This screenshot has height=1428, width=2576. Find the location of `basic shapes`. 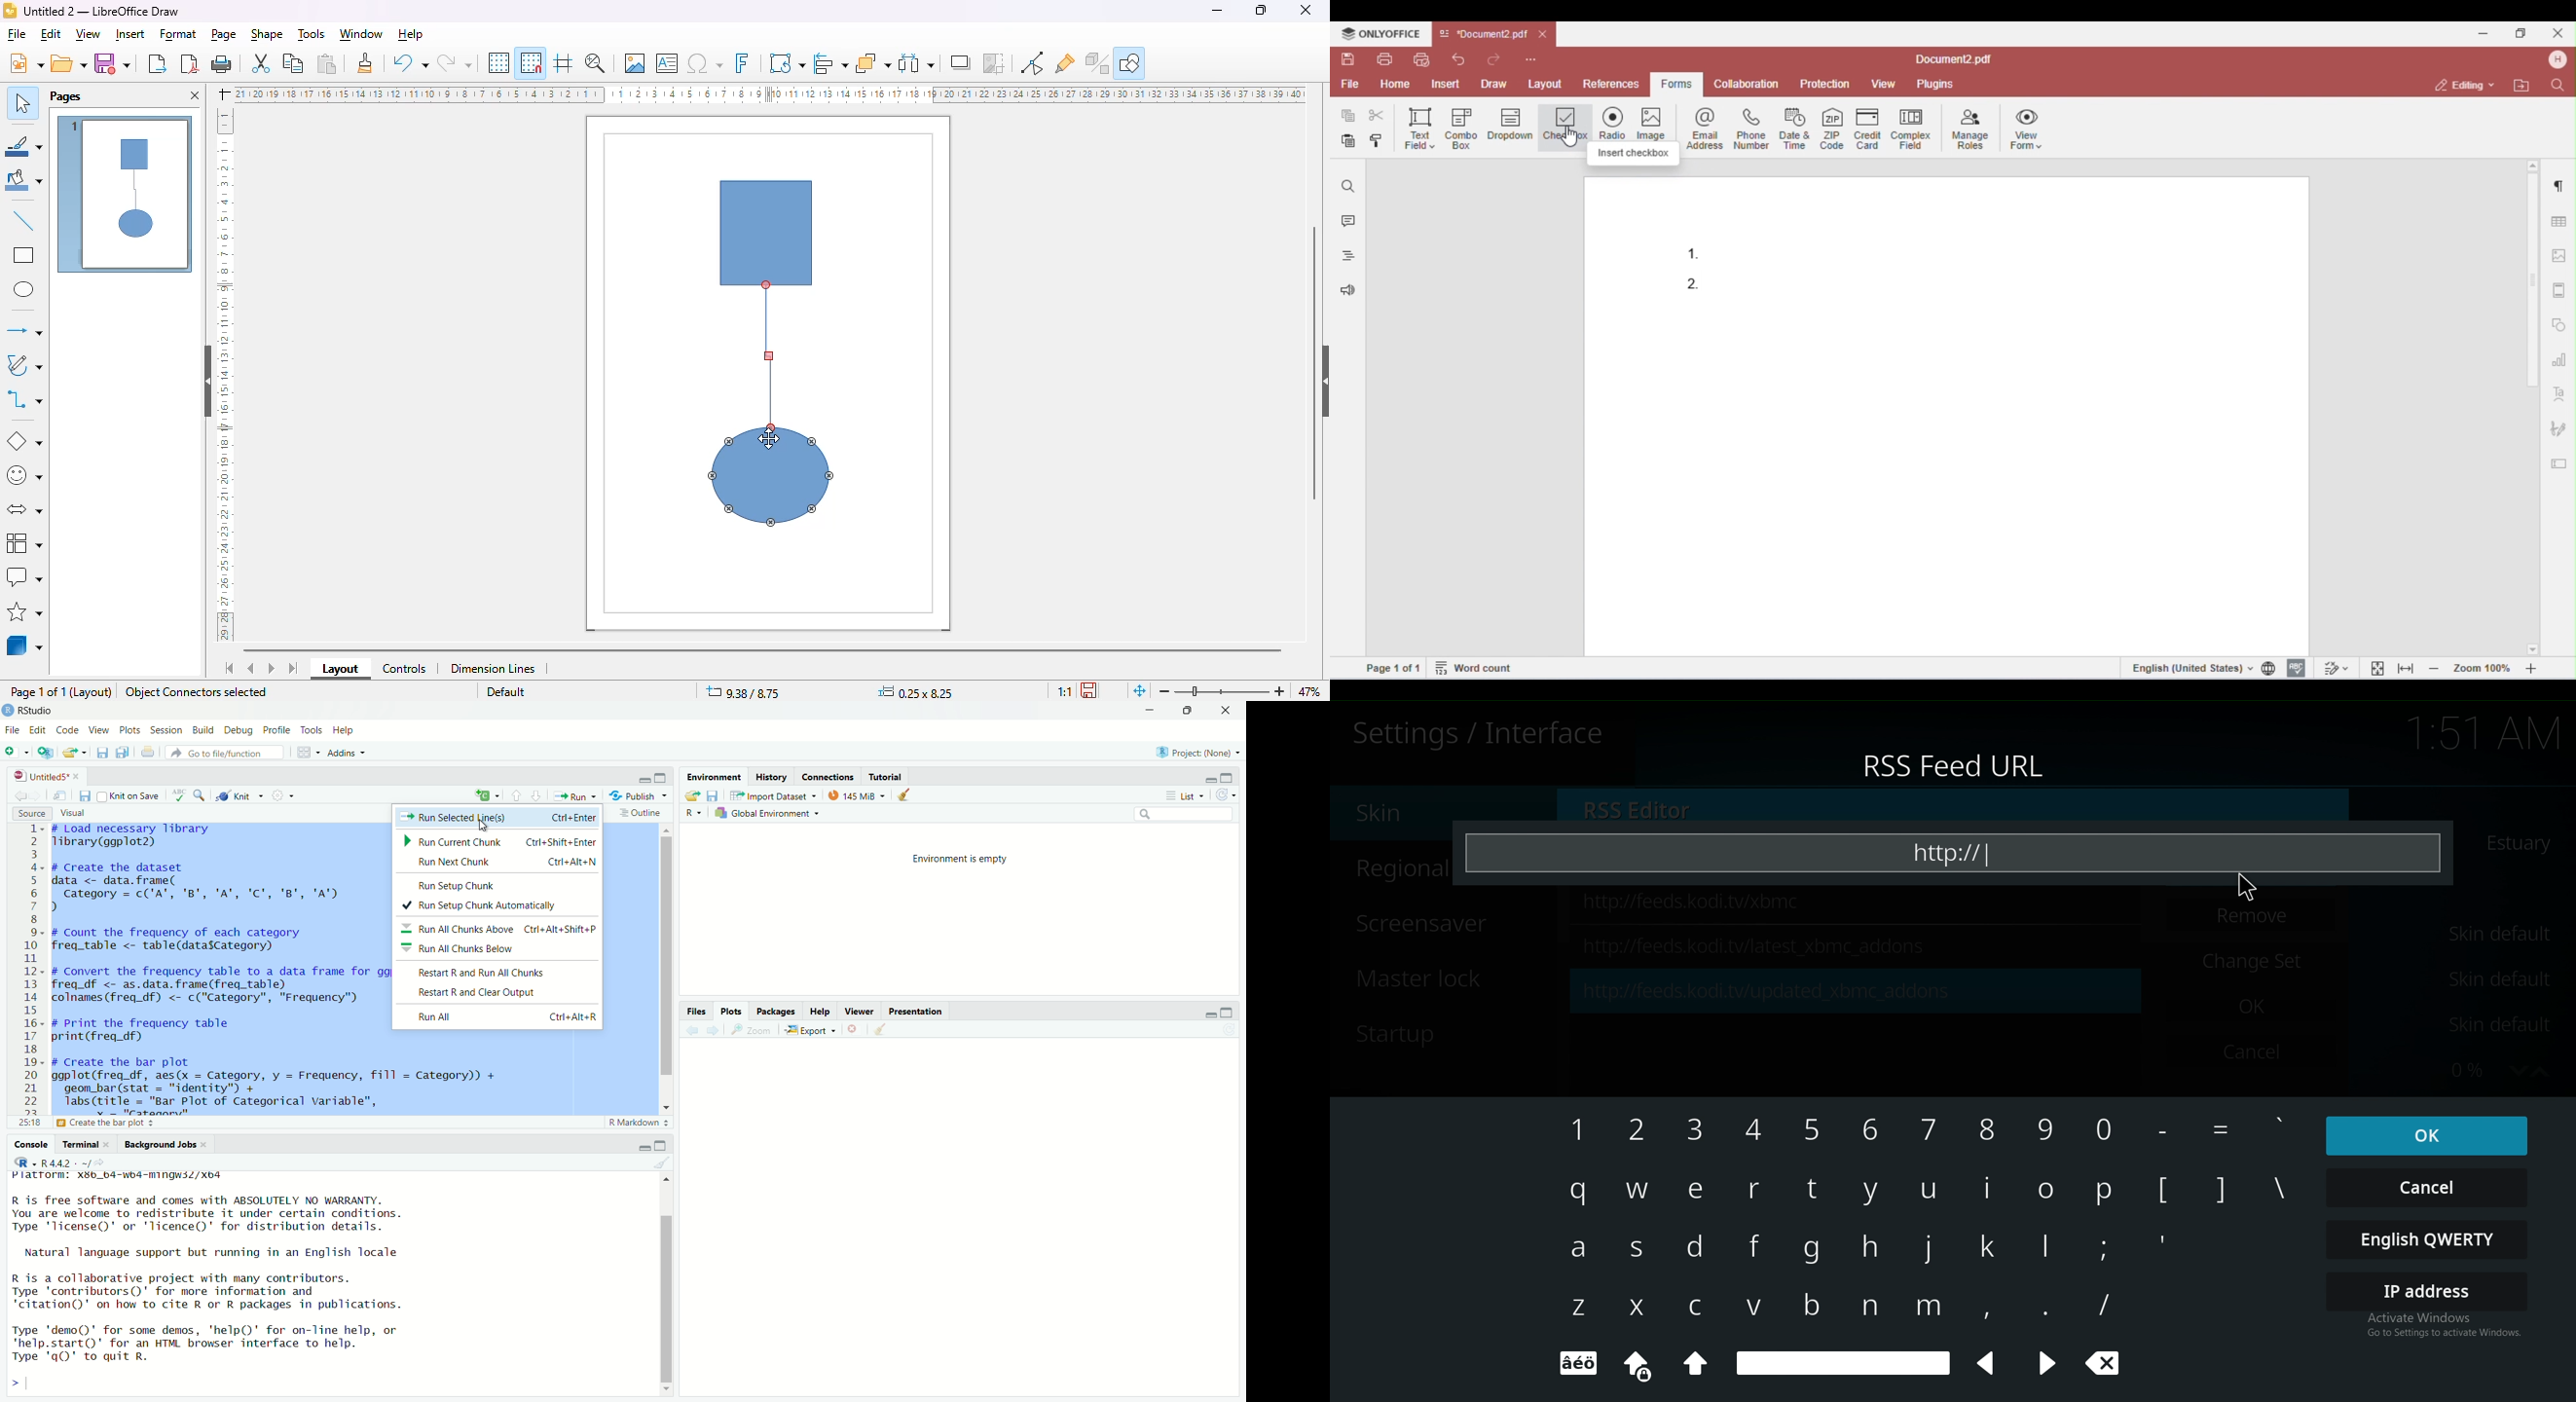

basic shapes is located at coordinates (25, 442).